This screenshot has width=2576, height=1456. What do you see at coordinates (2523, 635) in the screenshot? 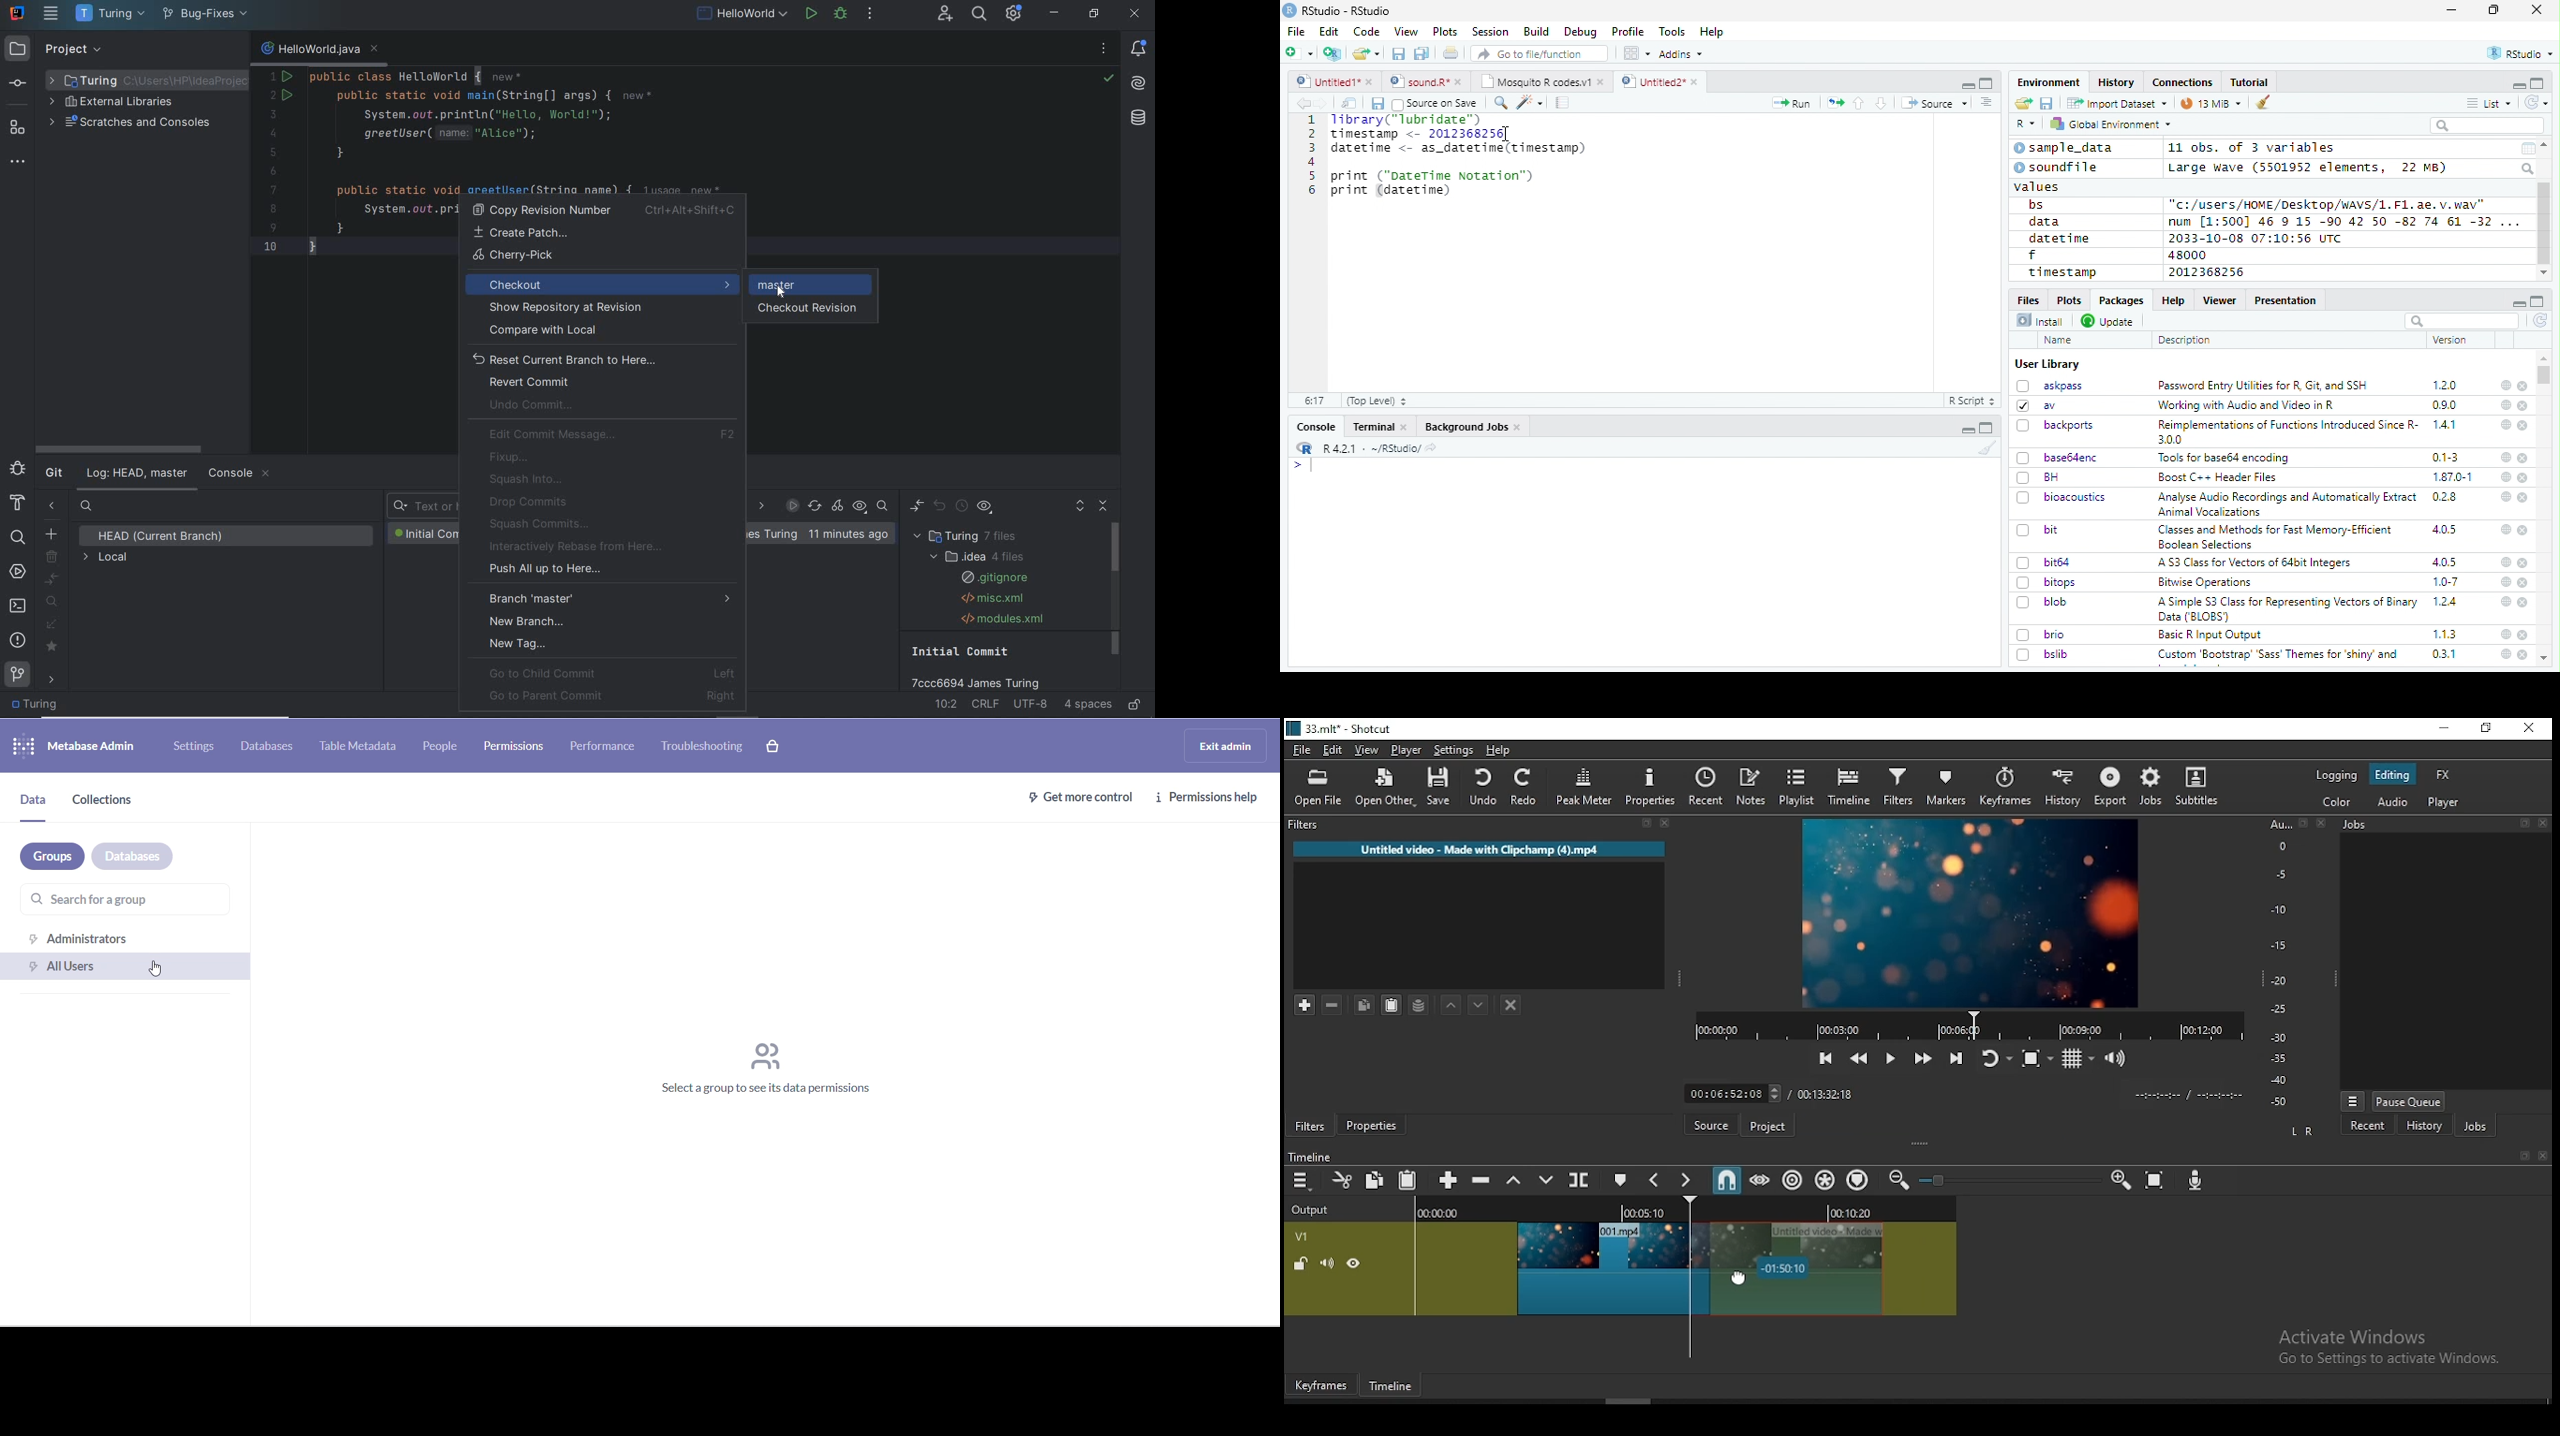
I see `close` at bounding box center [2523, 635].